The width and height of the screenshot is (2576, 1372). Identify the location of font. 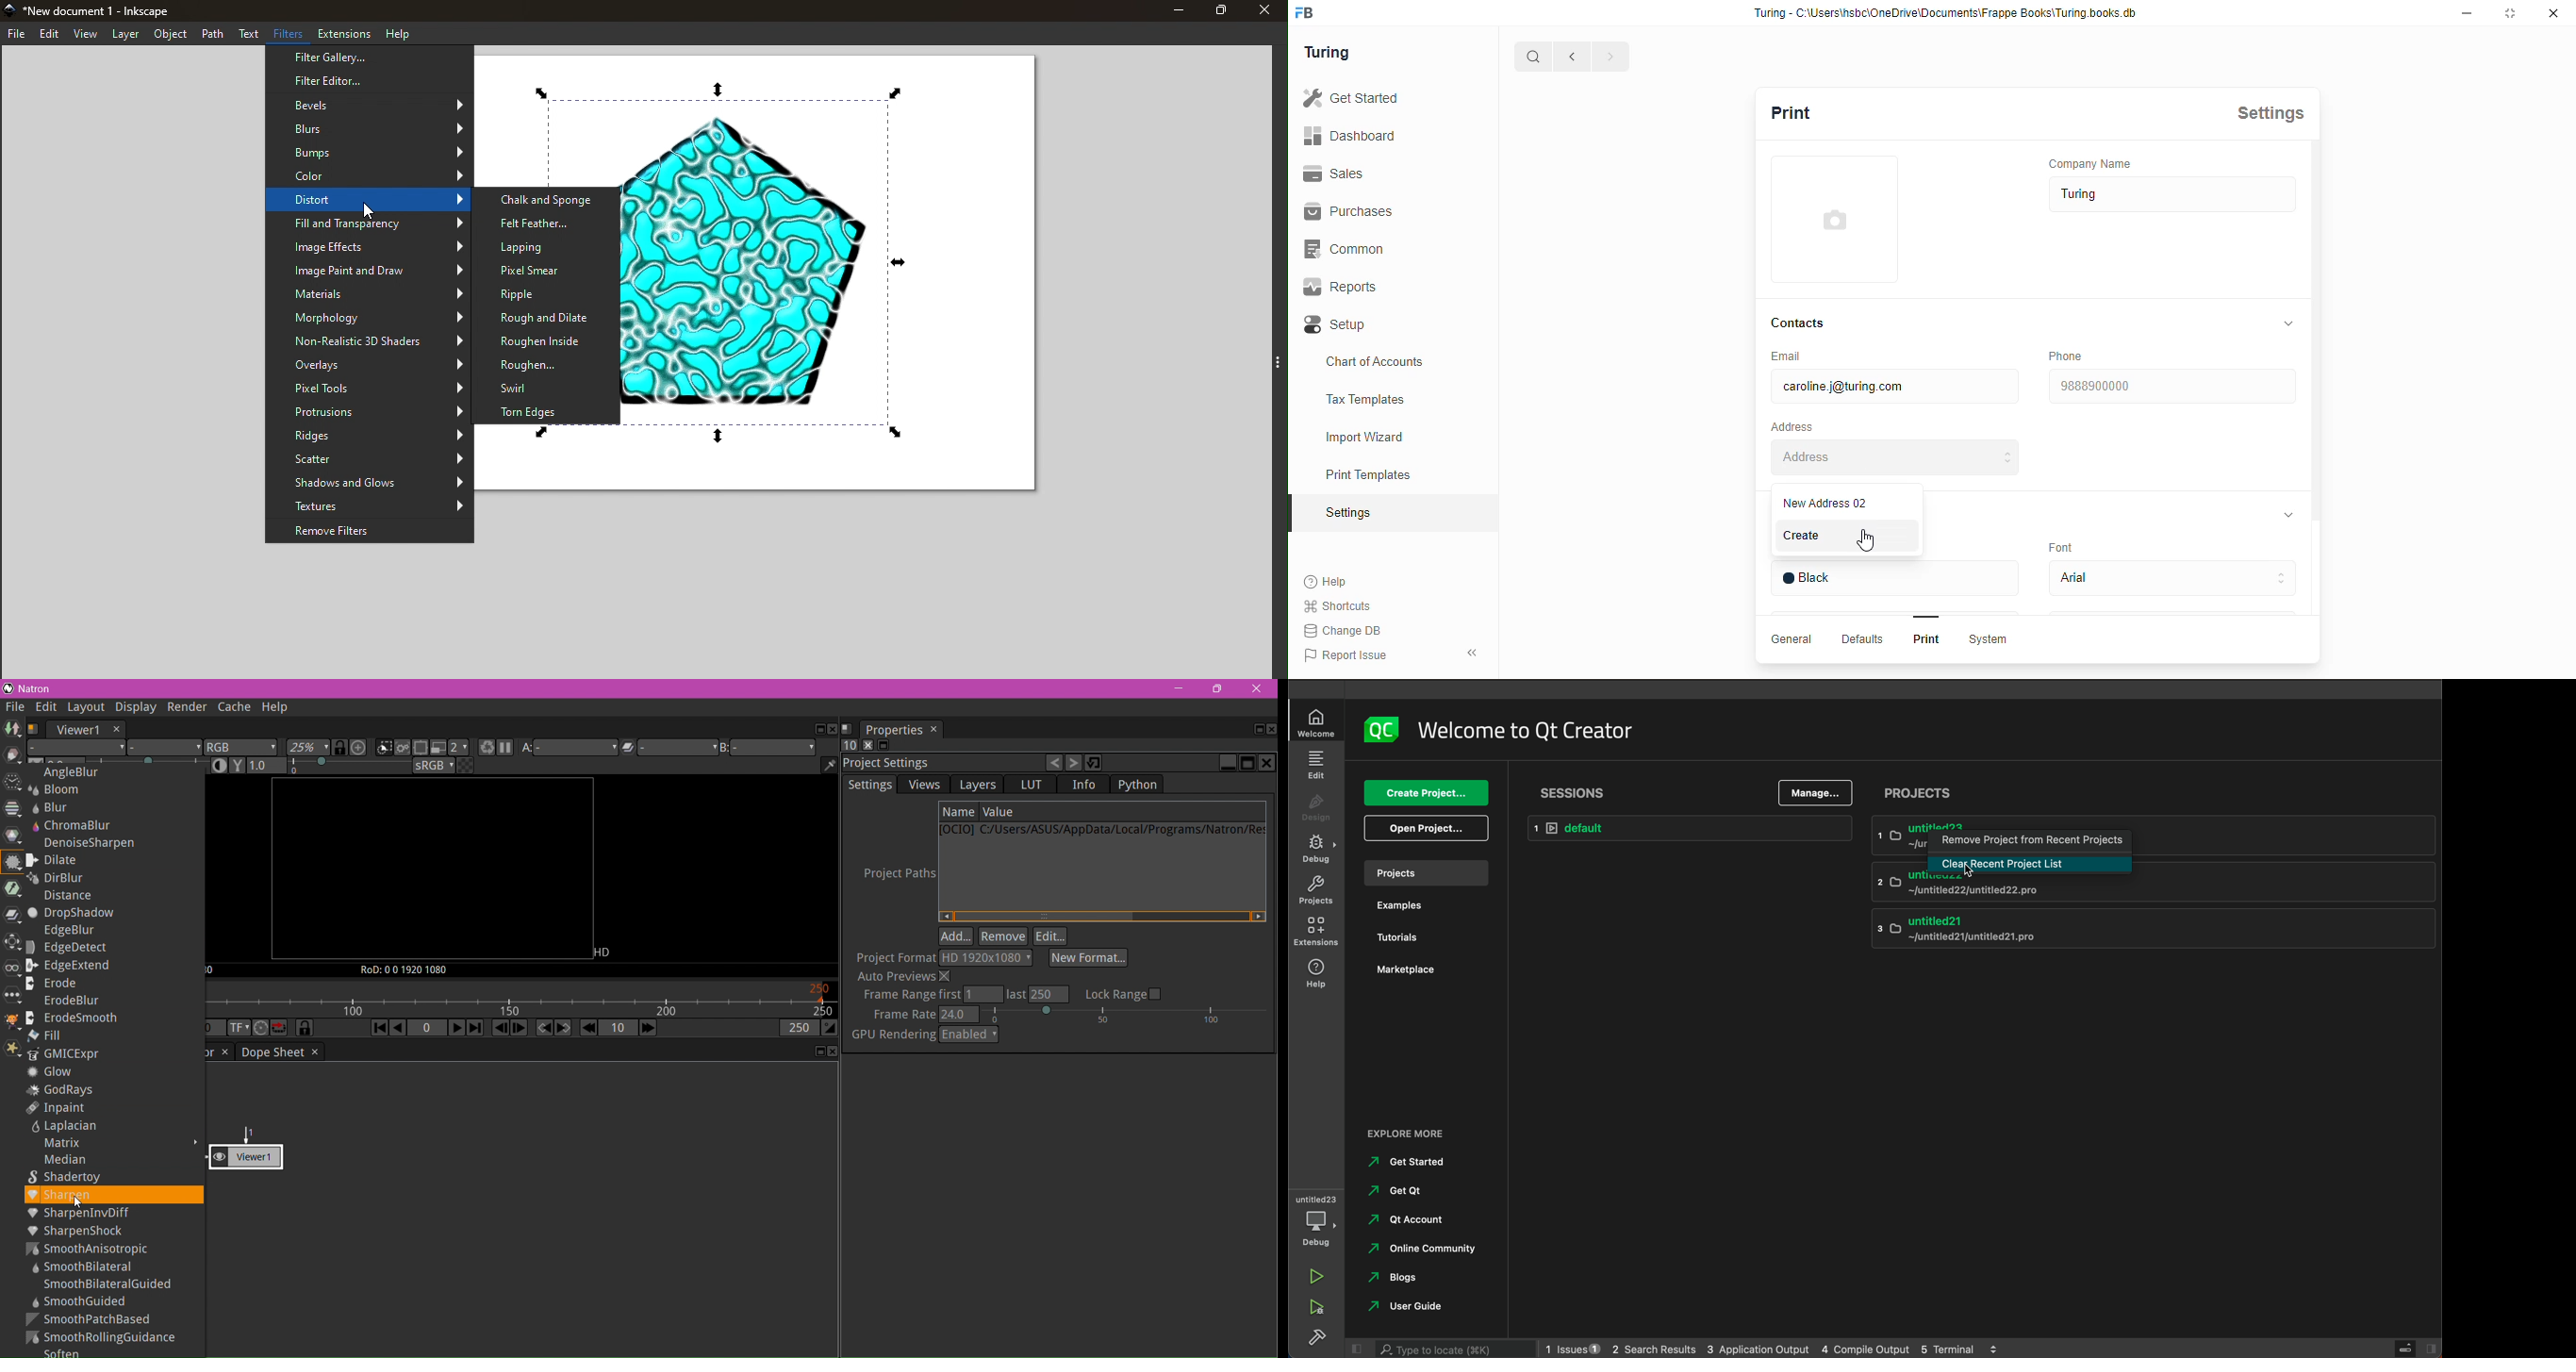
(2060, 547).